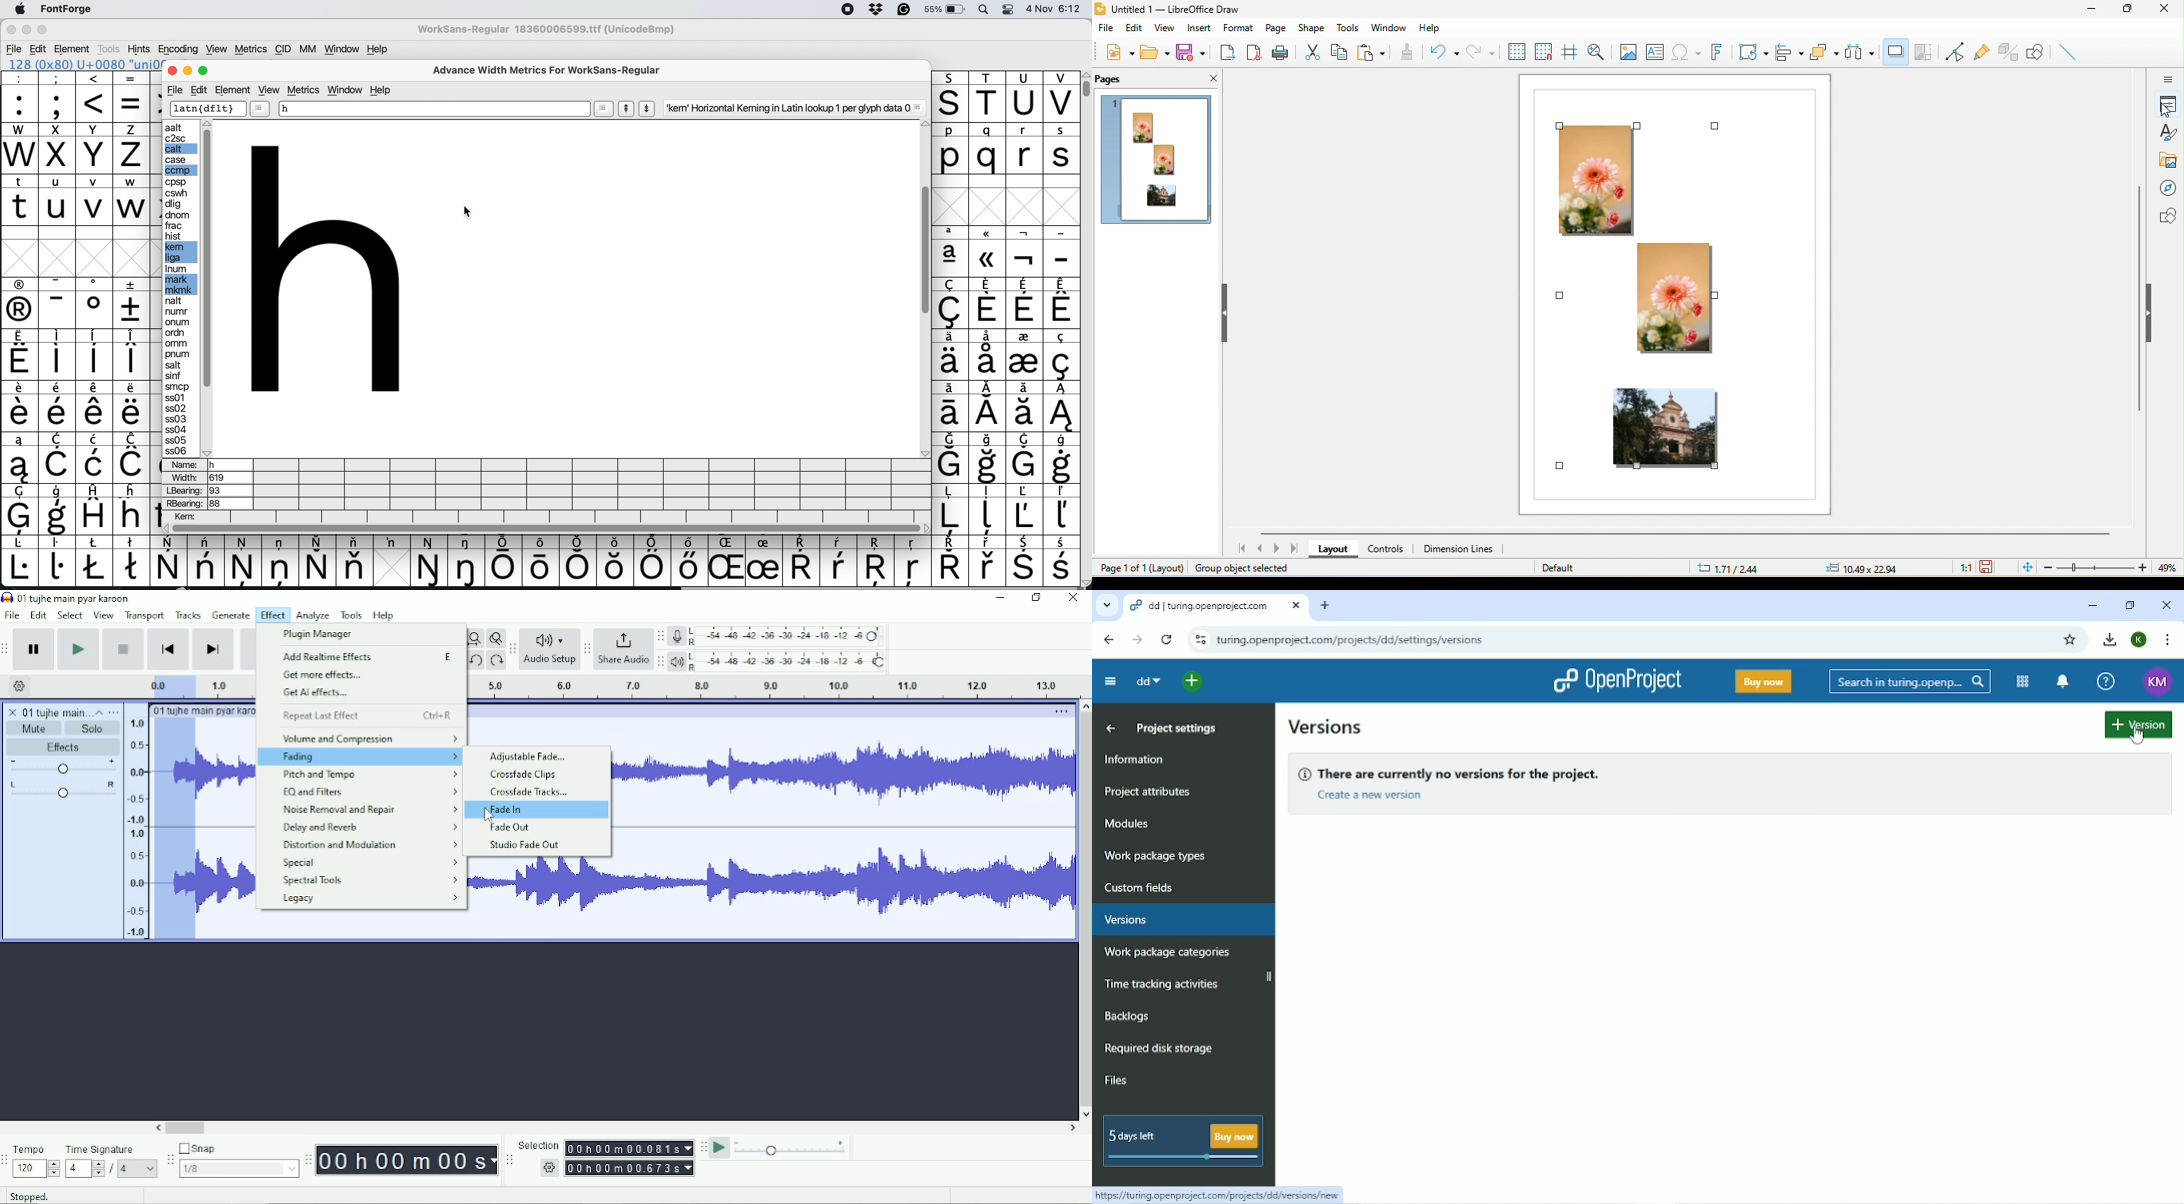 This screenshot has height=1204, width=2184. Describe the element at coordinates (2097, 568) in the screenshot. I see `zoom` at that location.